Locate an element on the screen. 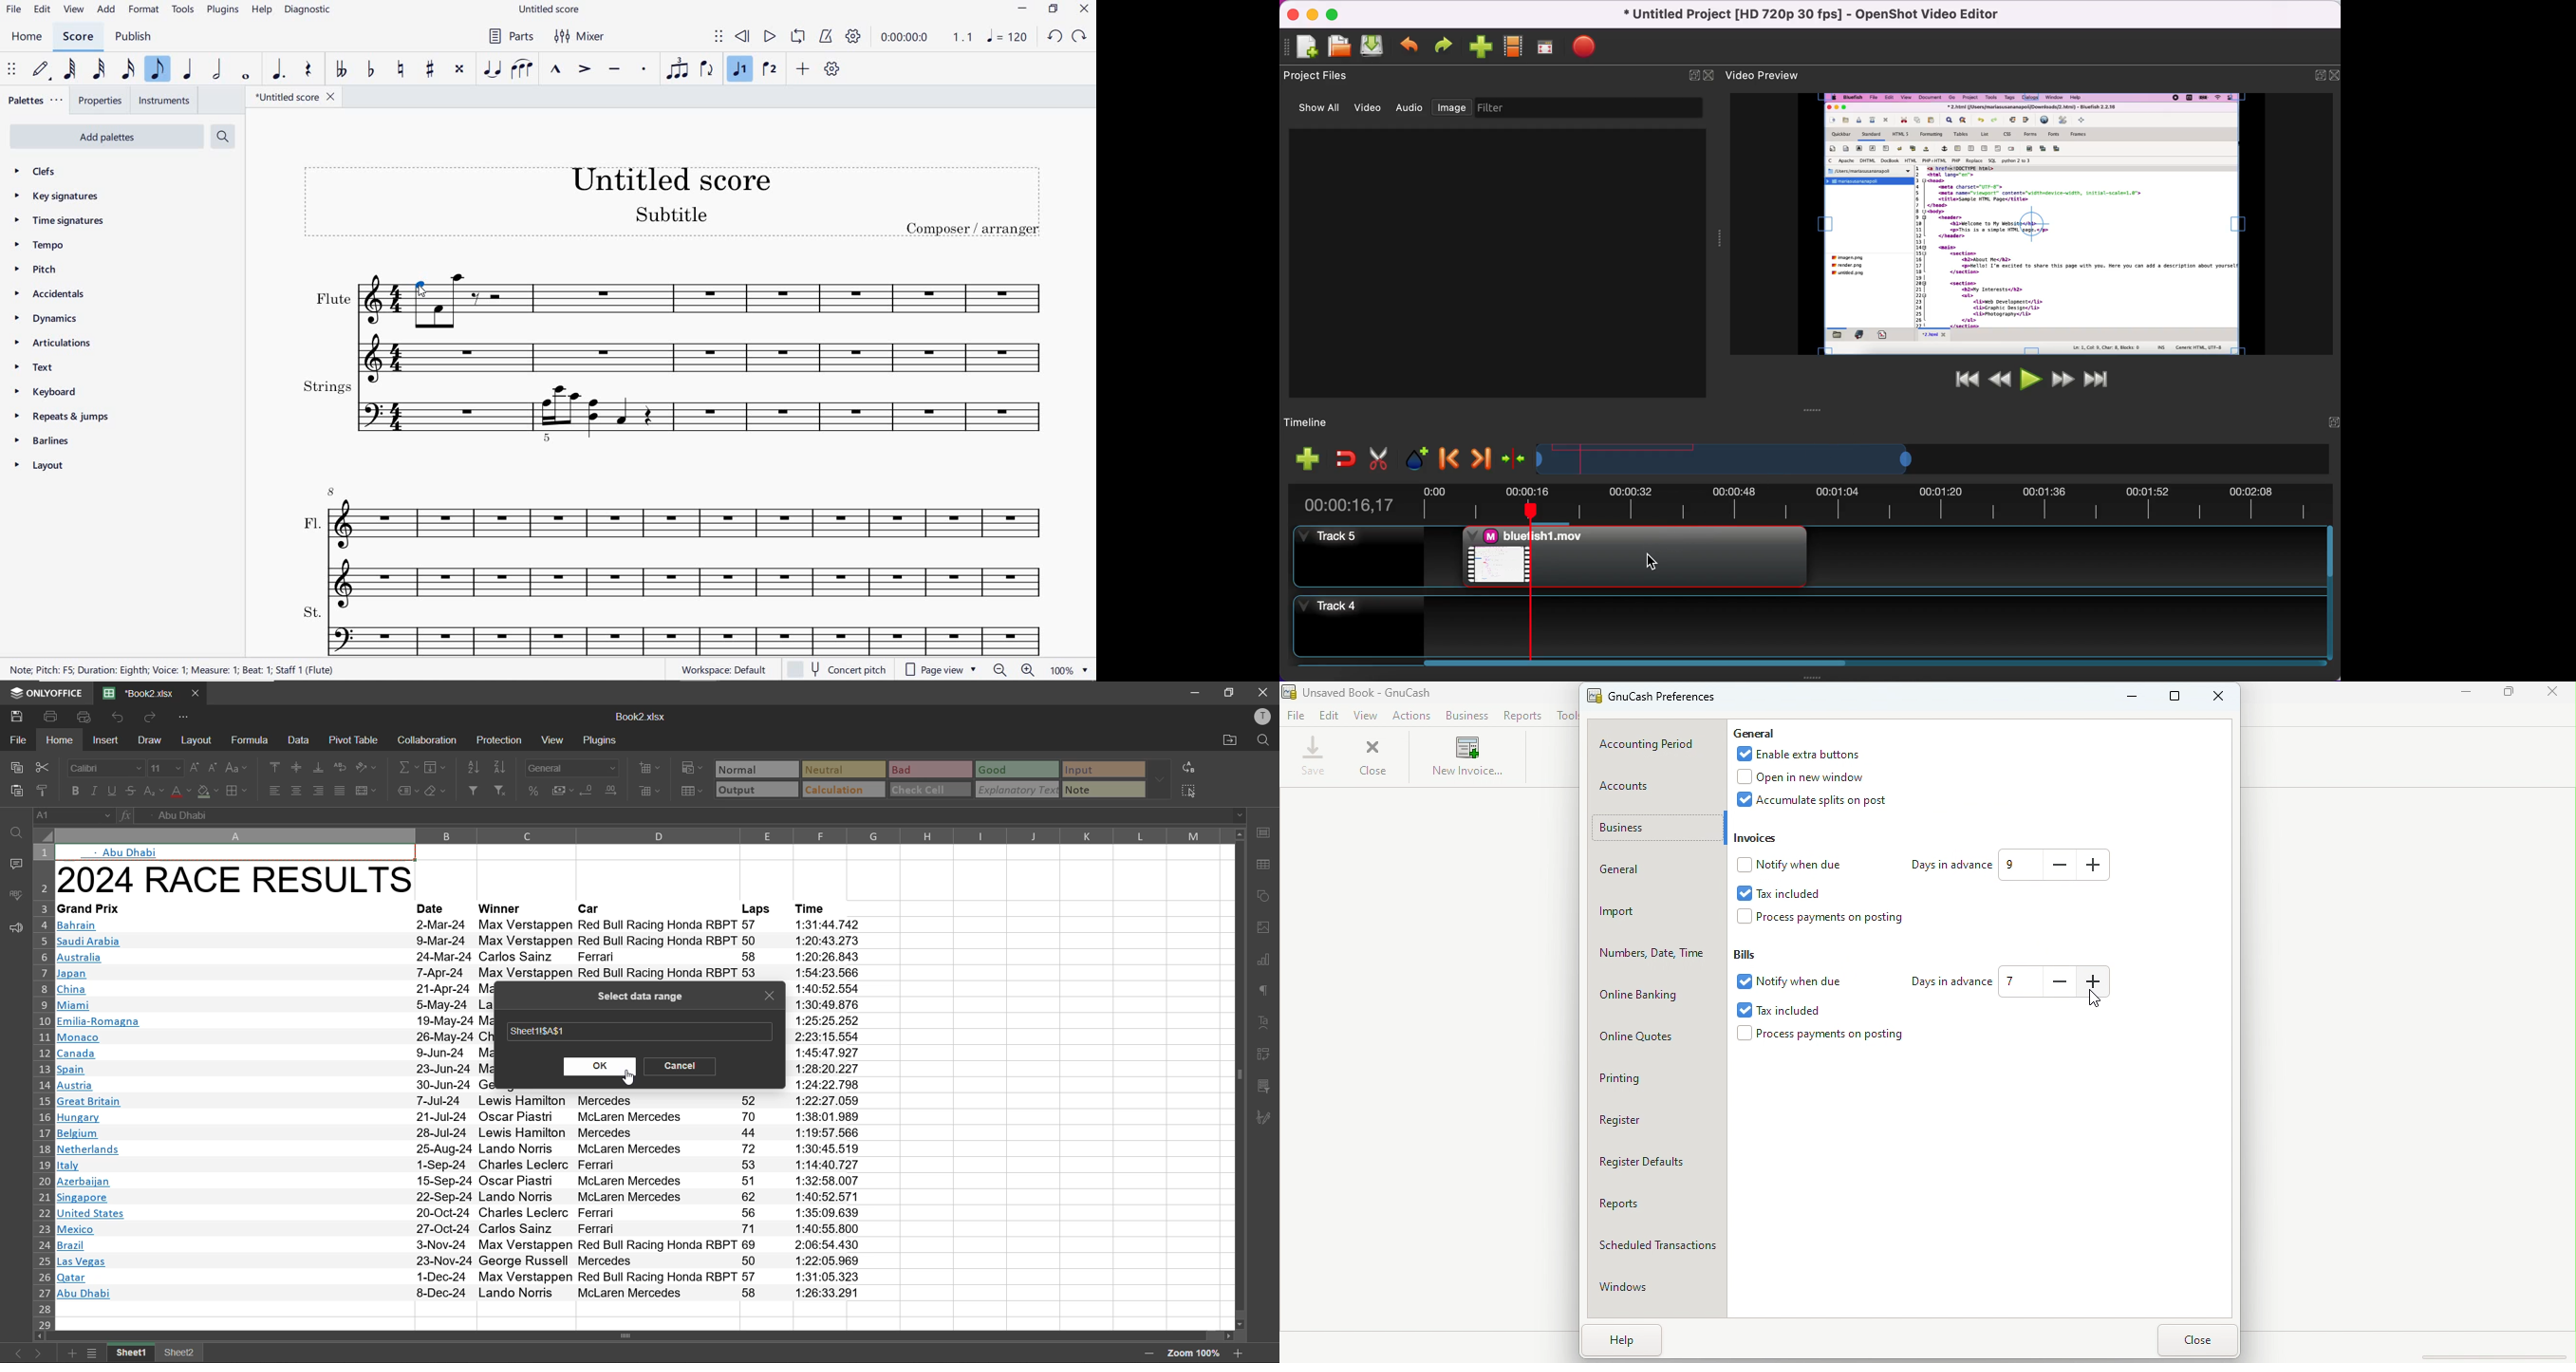 The image size is (2576, 1372). insert is located at coordinates (103, 740).